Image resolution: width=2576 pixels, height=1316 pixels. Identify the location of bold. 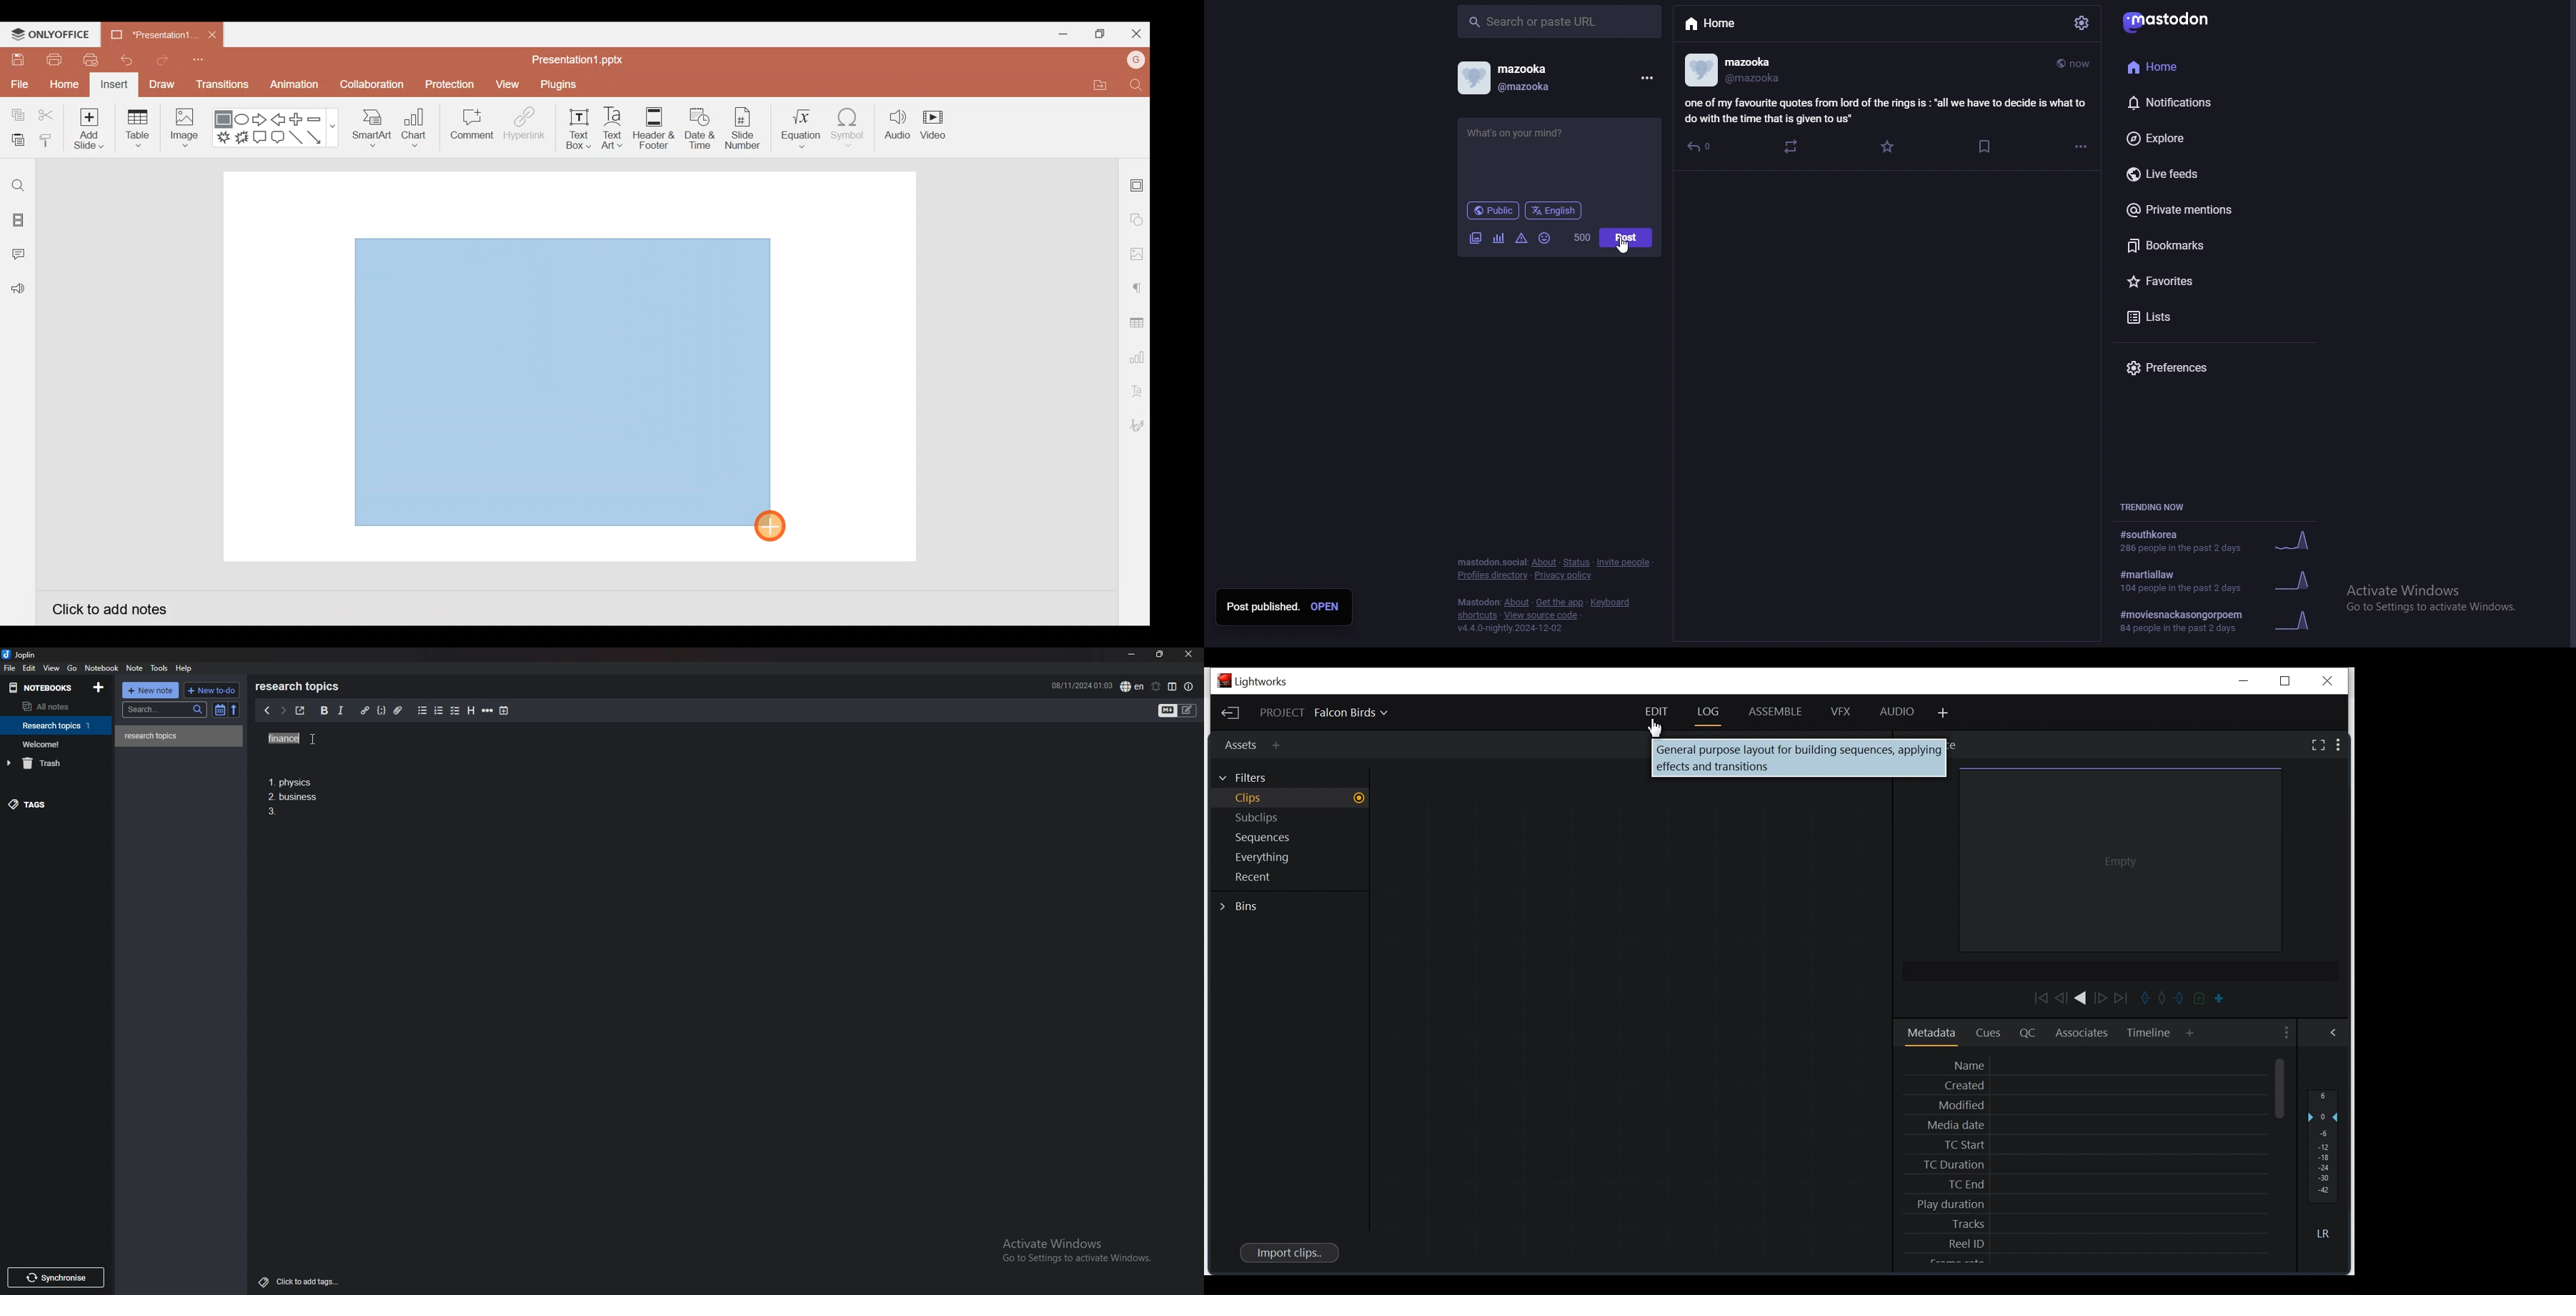
(323, 710).